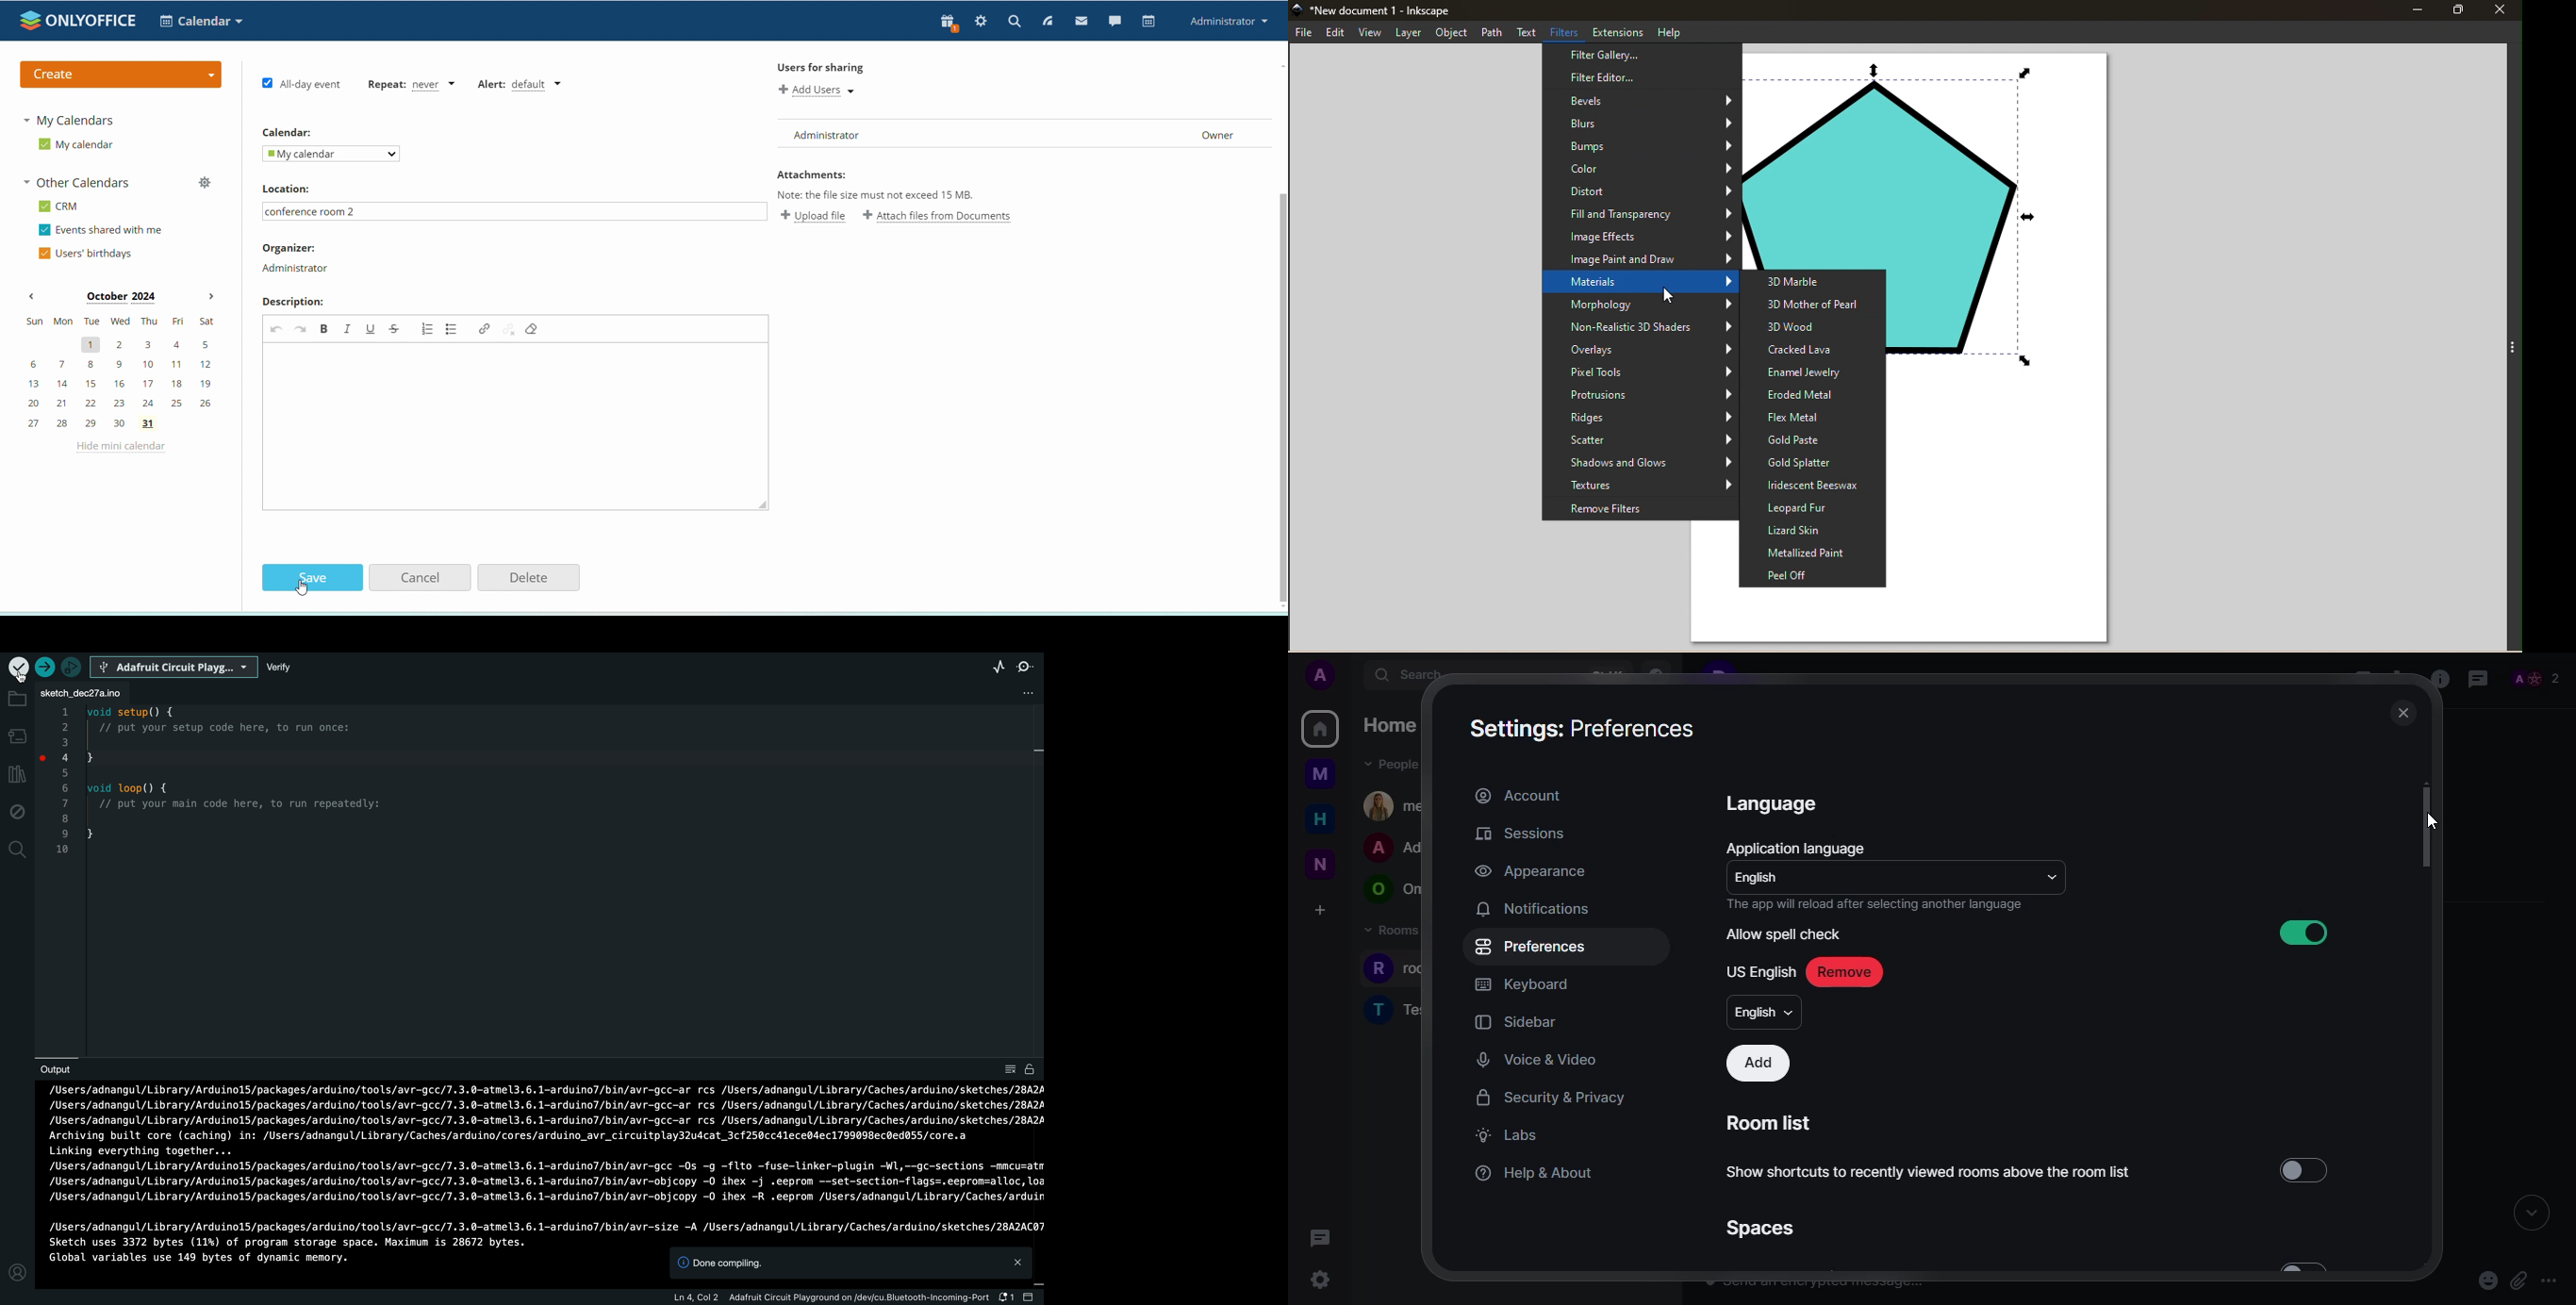  What do you see at coordinates (1082, 22) in the screenshot?
I see `mail` at bounding box center [1082, 22].